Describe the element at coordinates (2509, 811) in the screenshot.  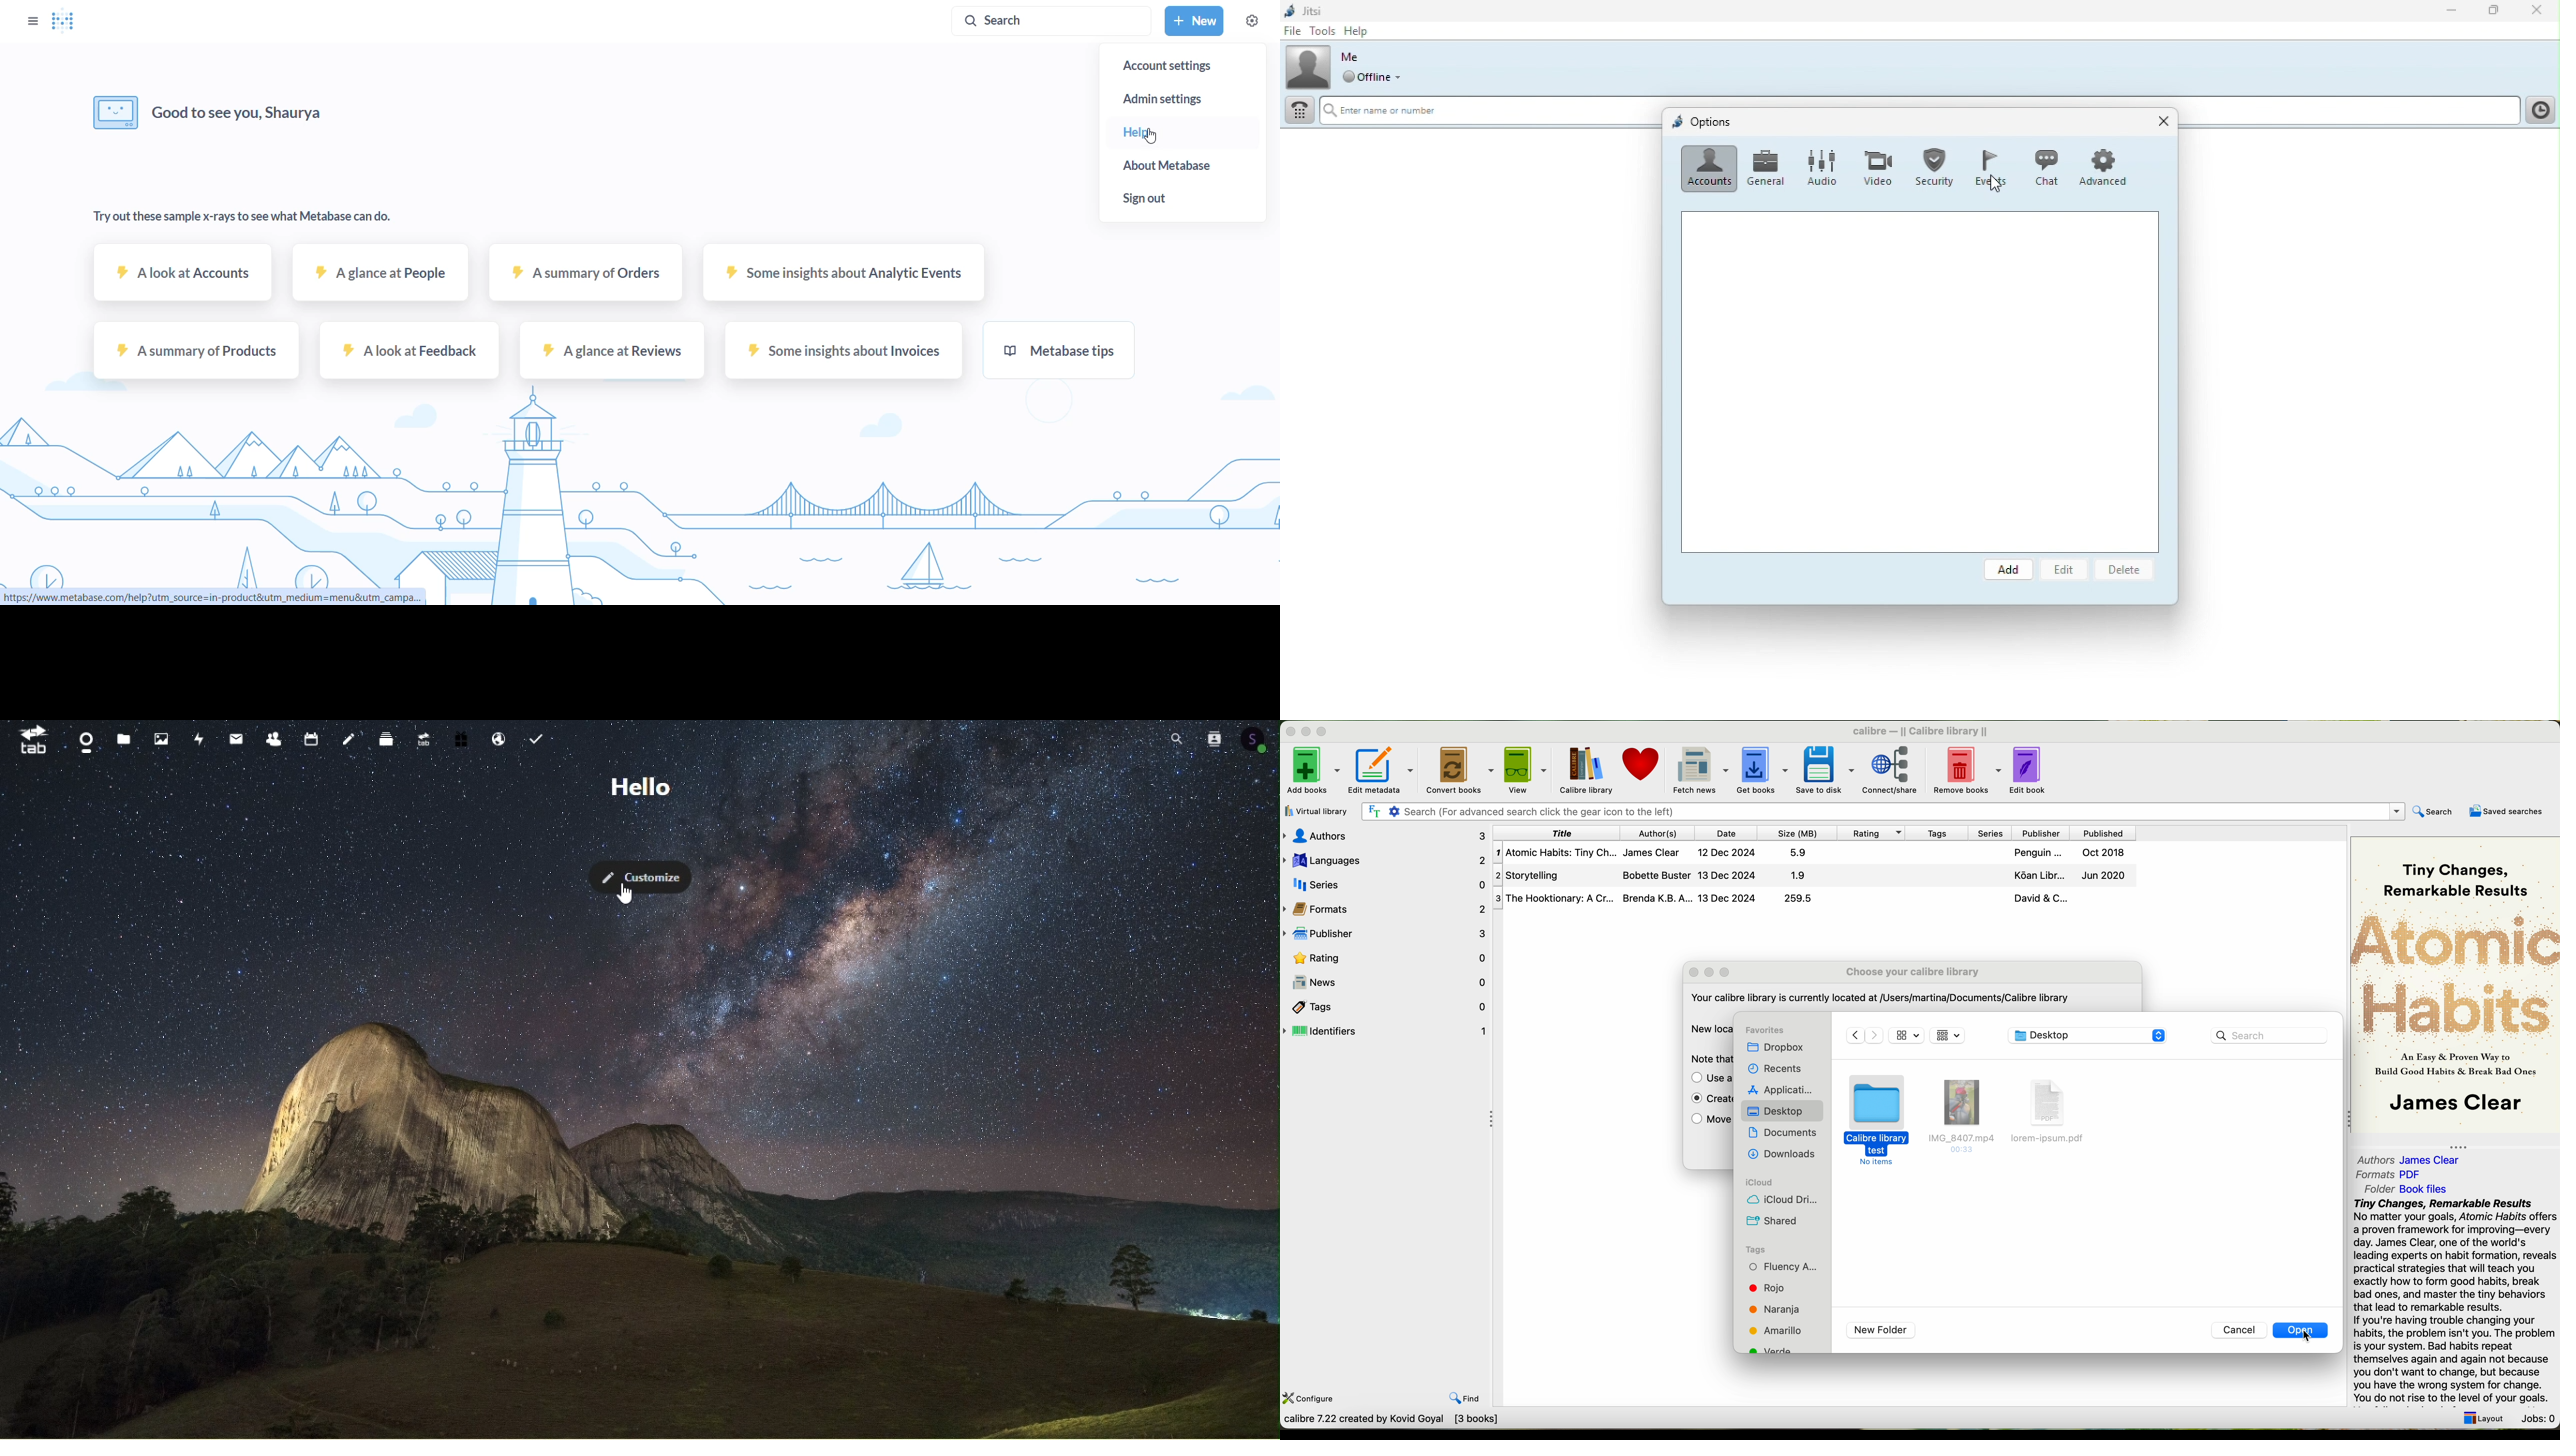
I see `saved searches` at that location.